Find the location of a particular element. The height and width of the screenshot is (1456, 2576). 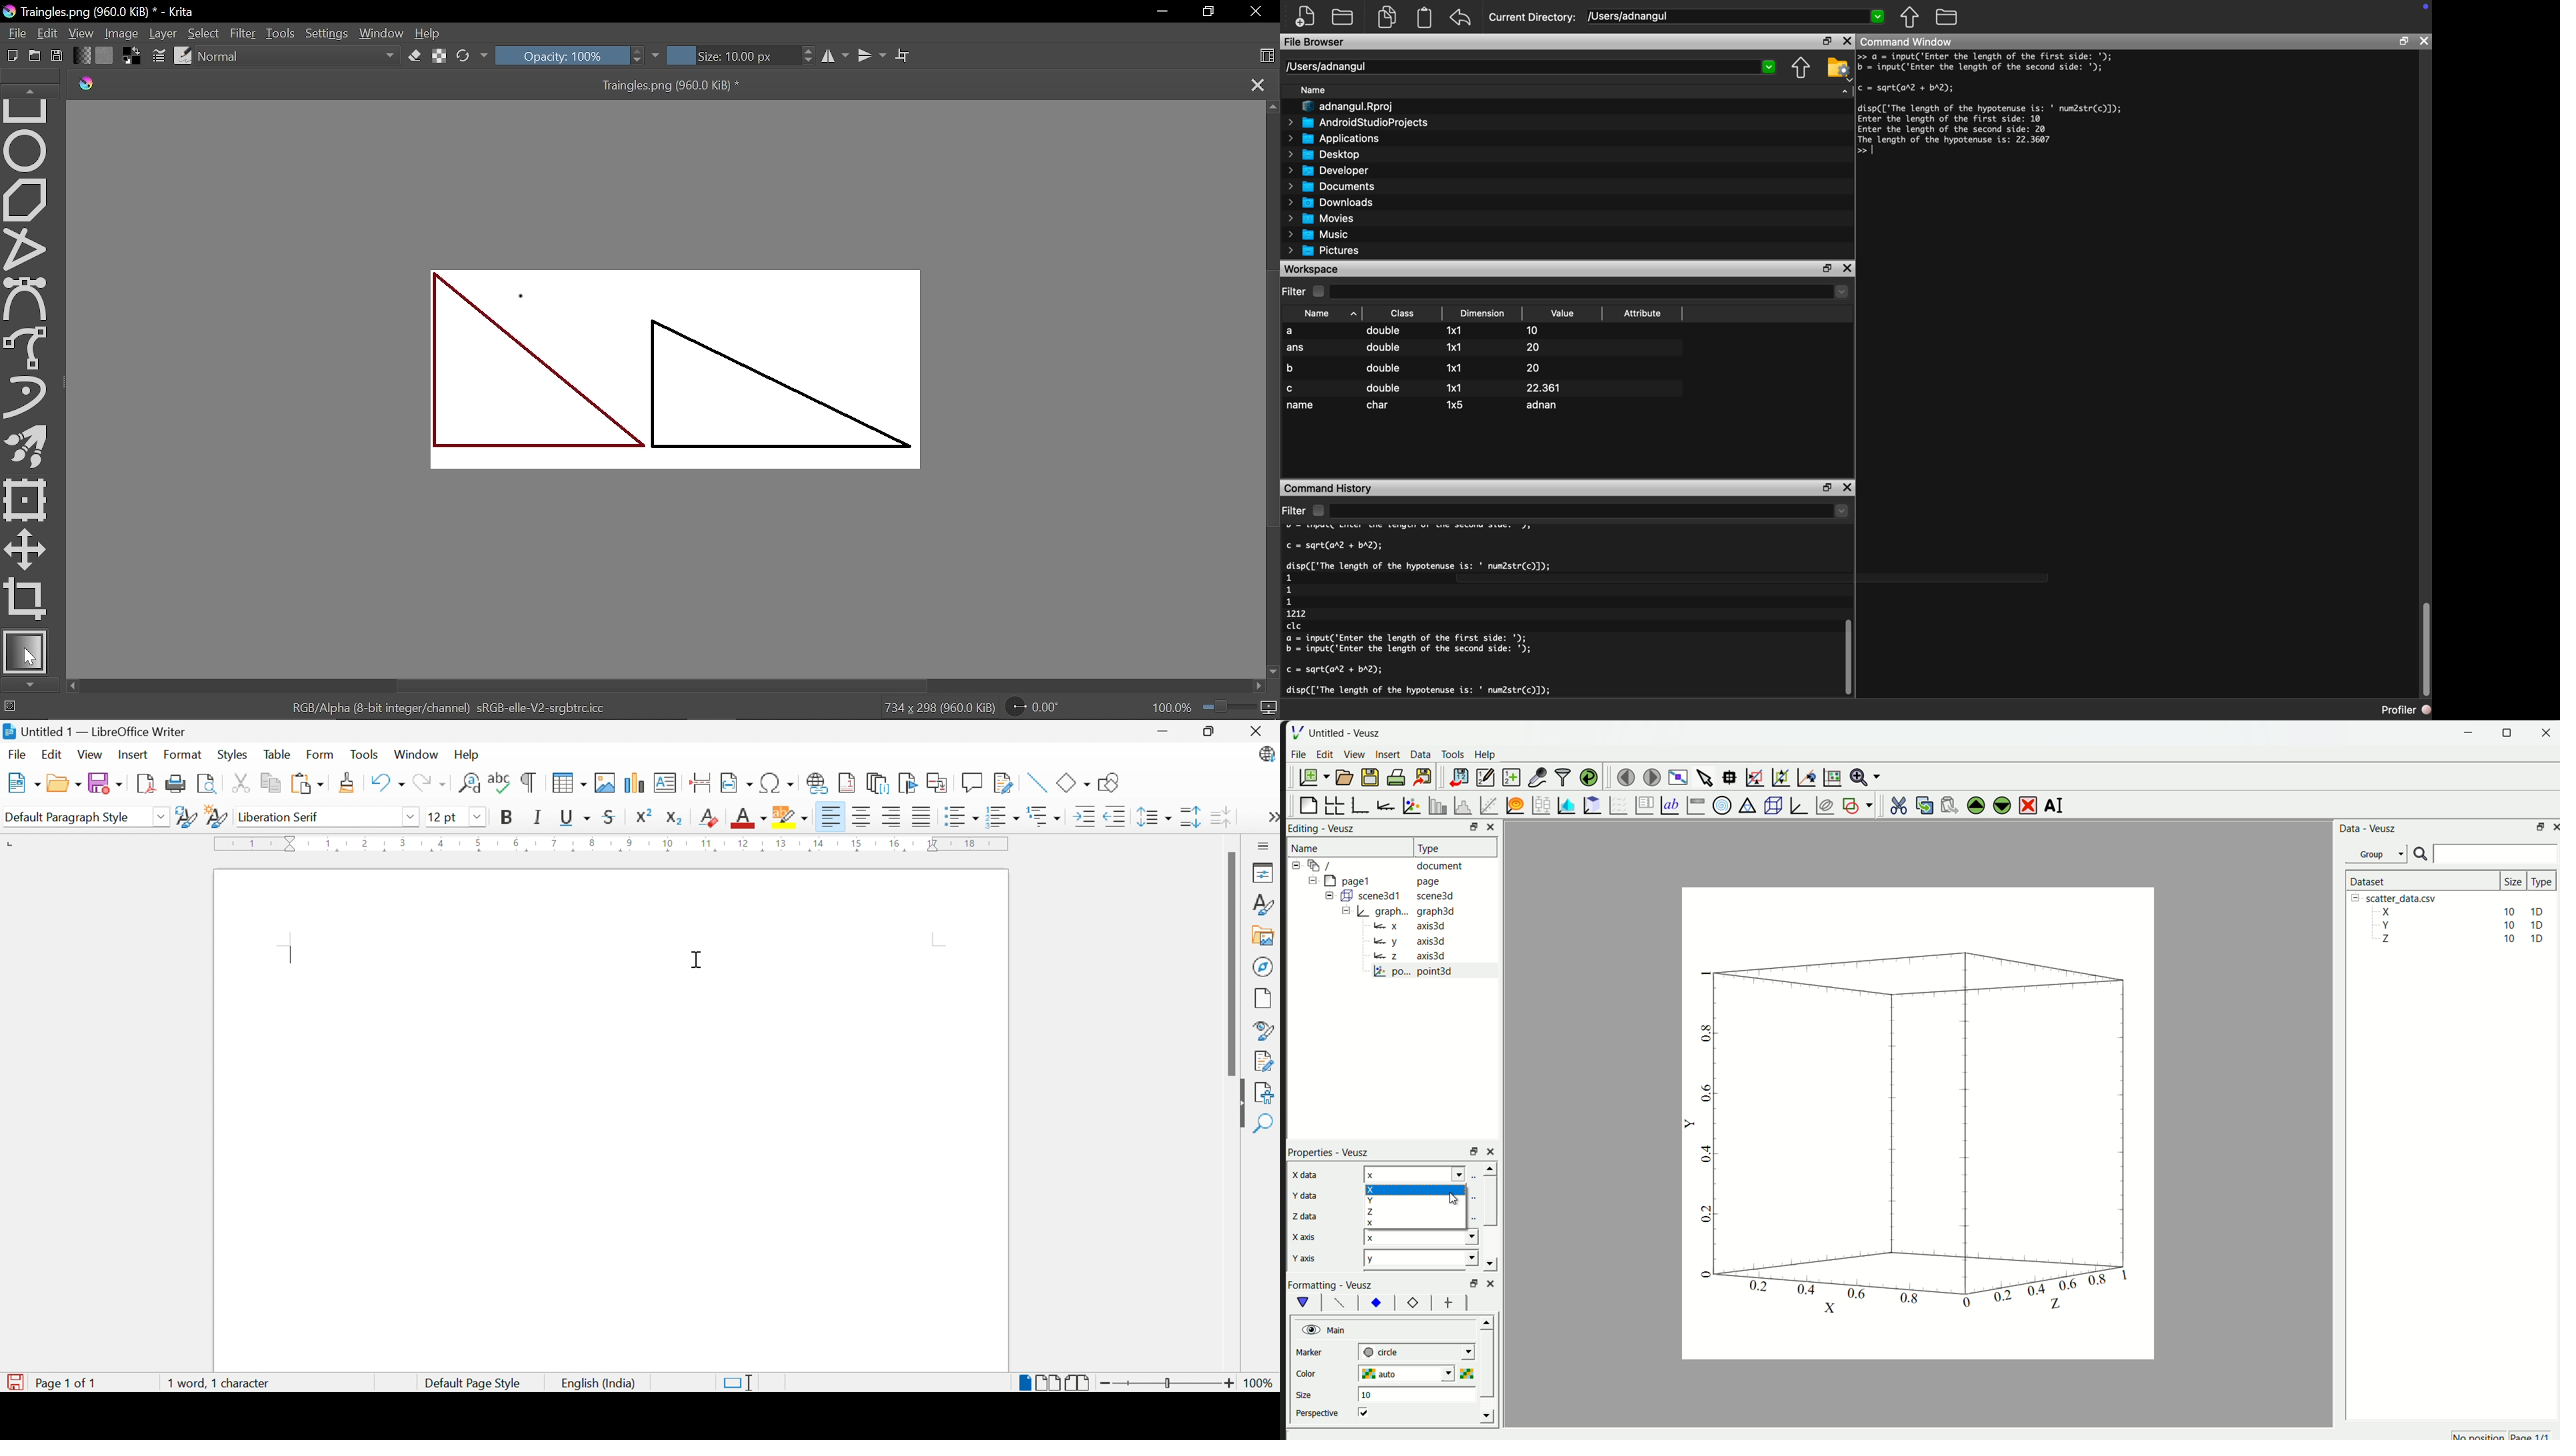

Rotate is located at coordinates (1038, 706).